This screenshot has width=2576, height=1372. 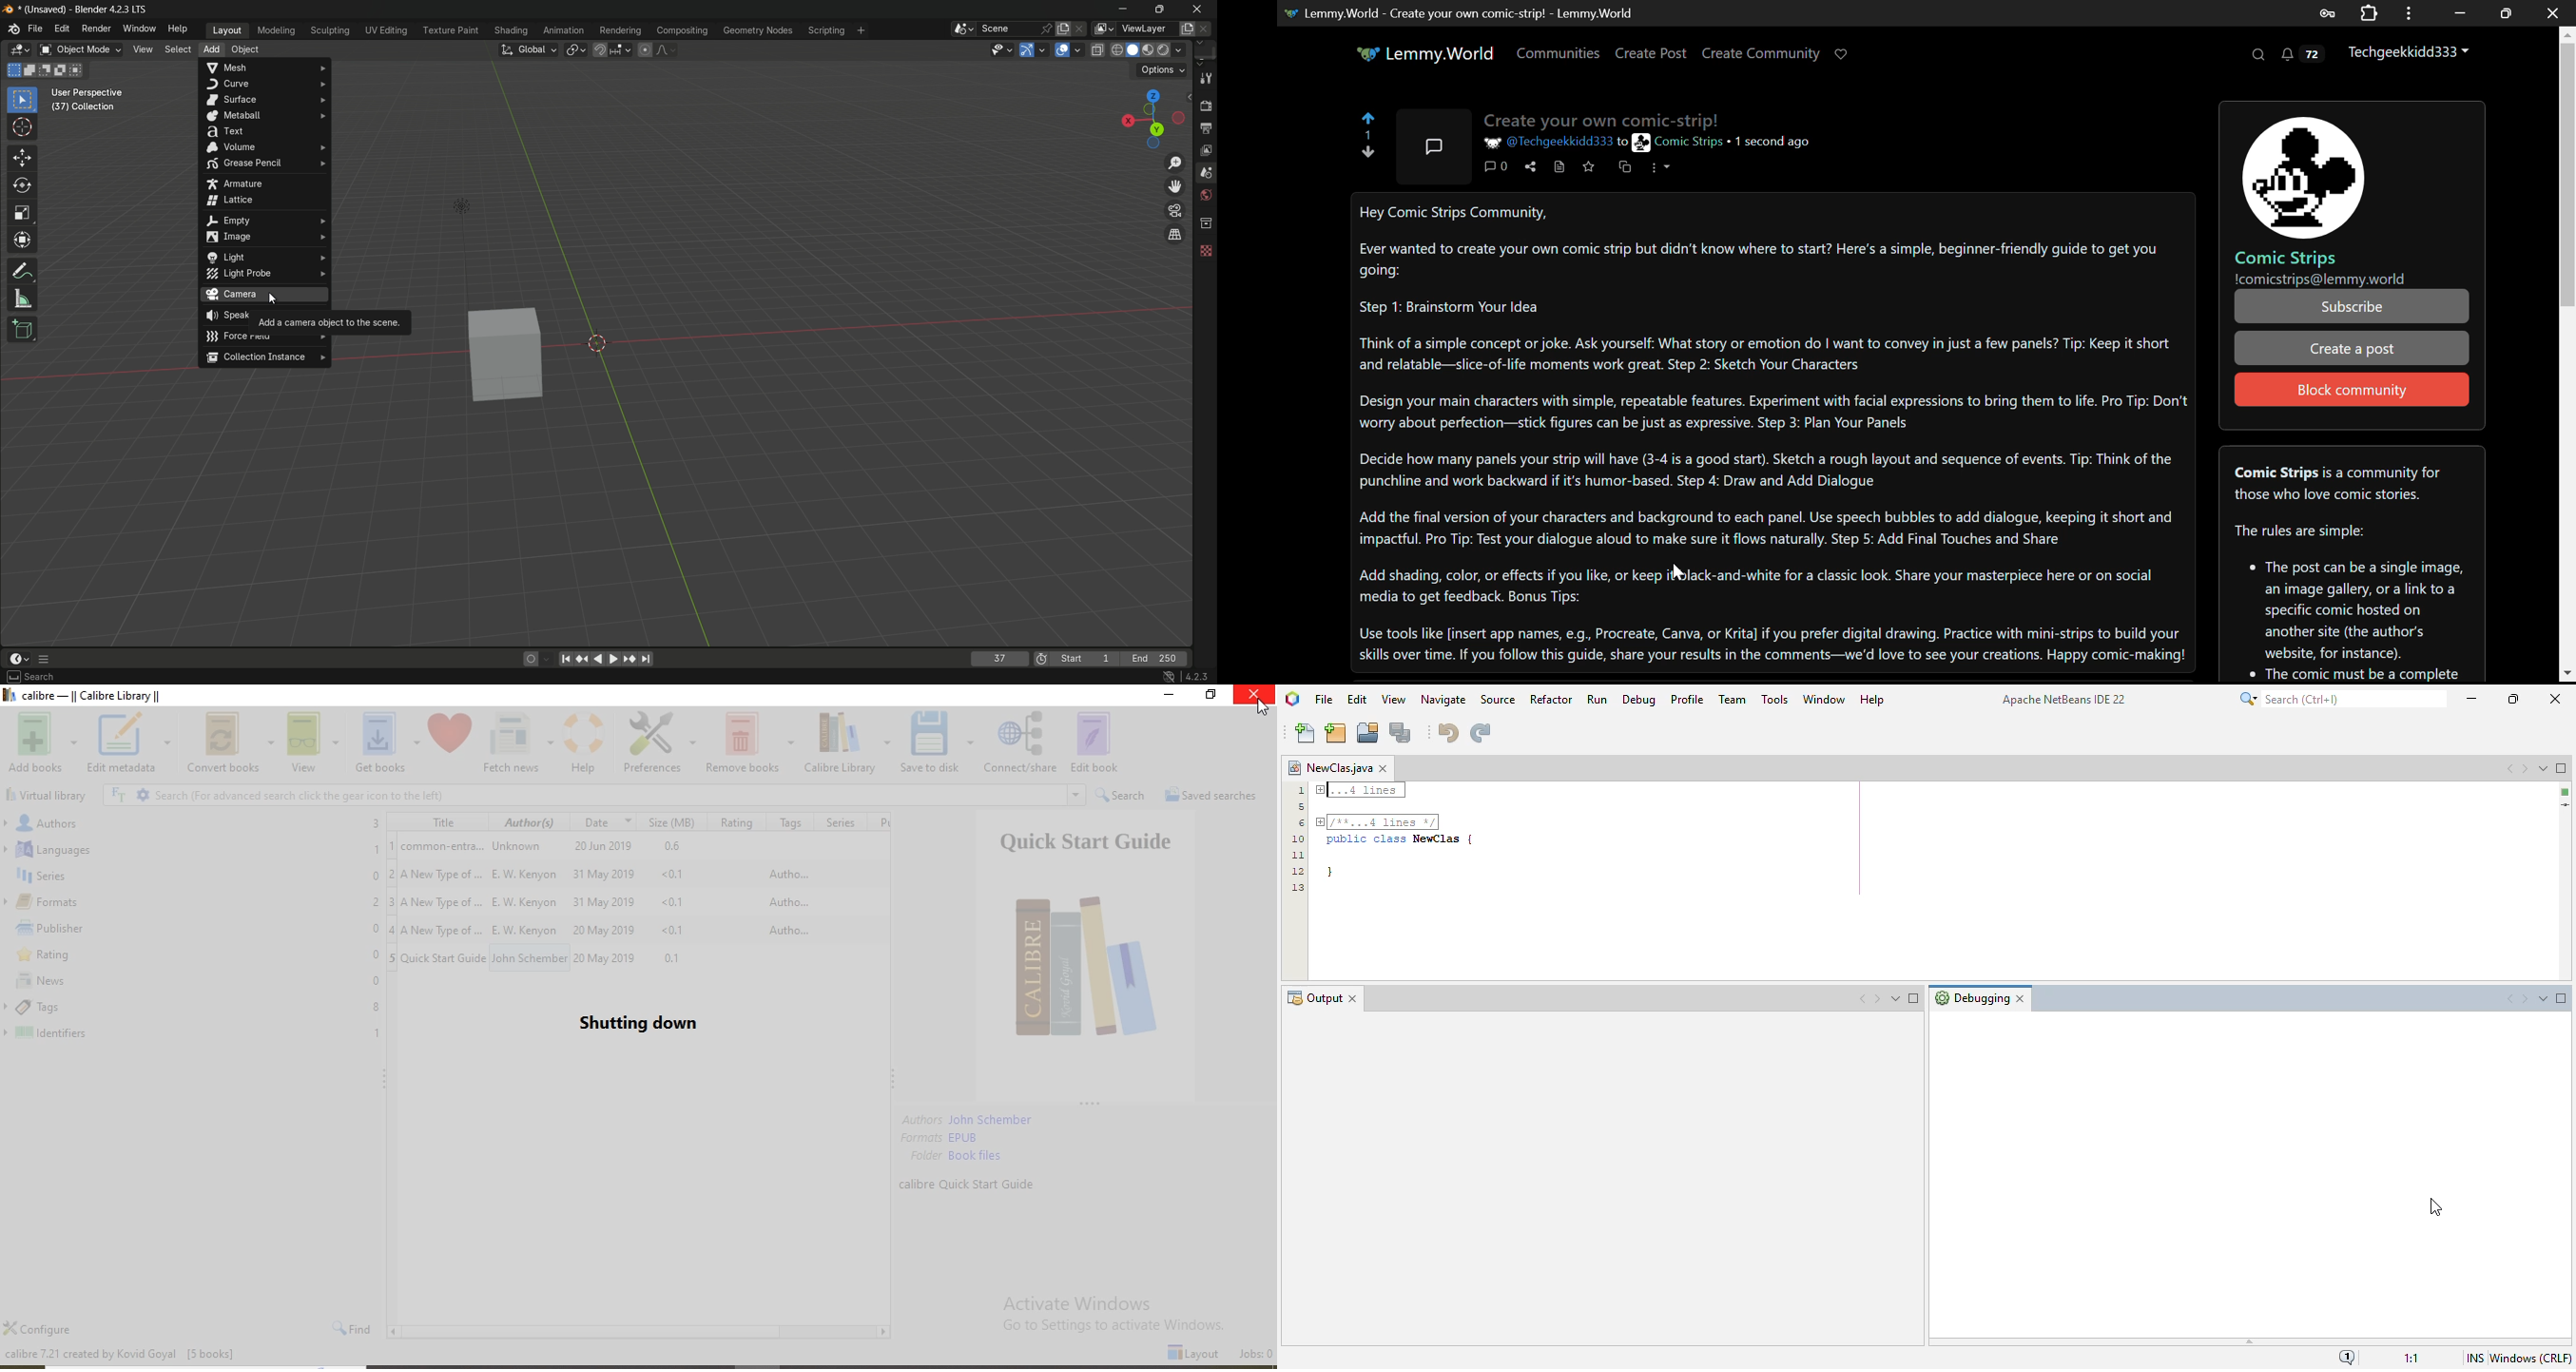 I want to click on Techgeekkidd333, so click(x=2410, y=53).